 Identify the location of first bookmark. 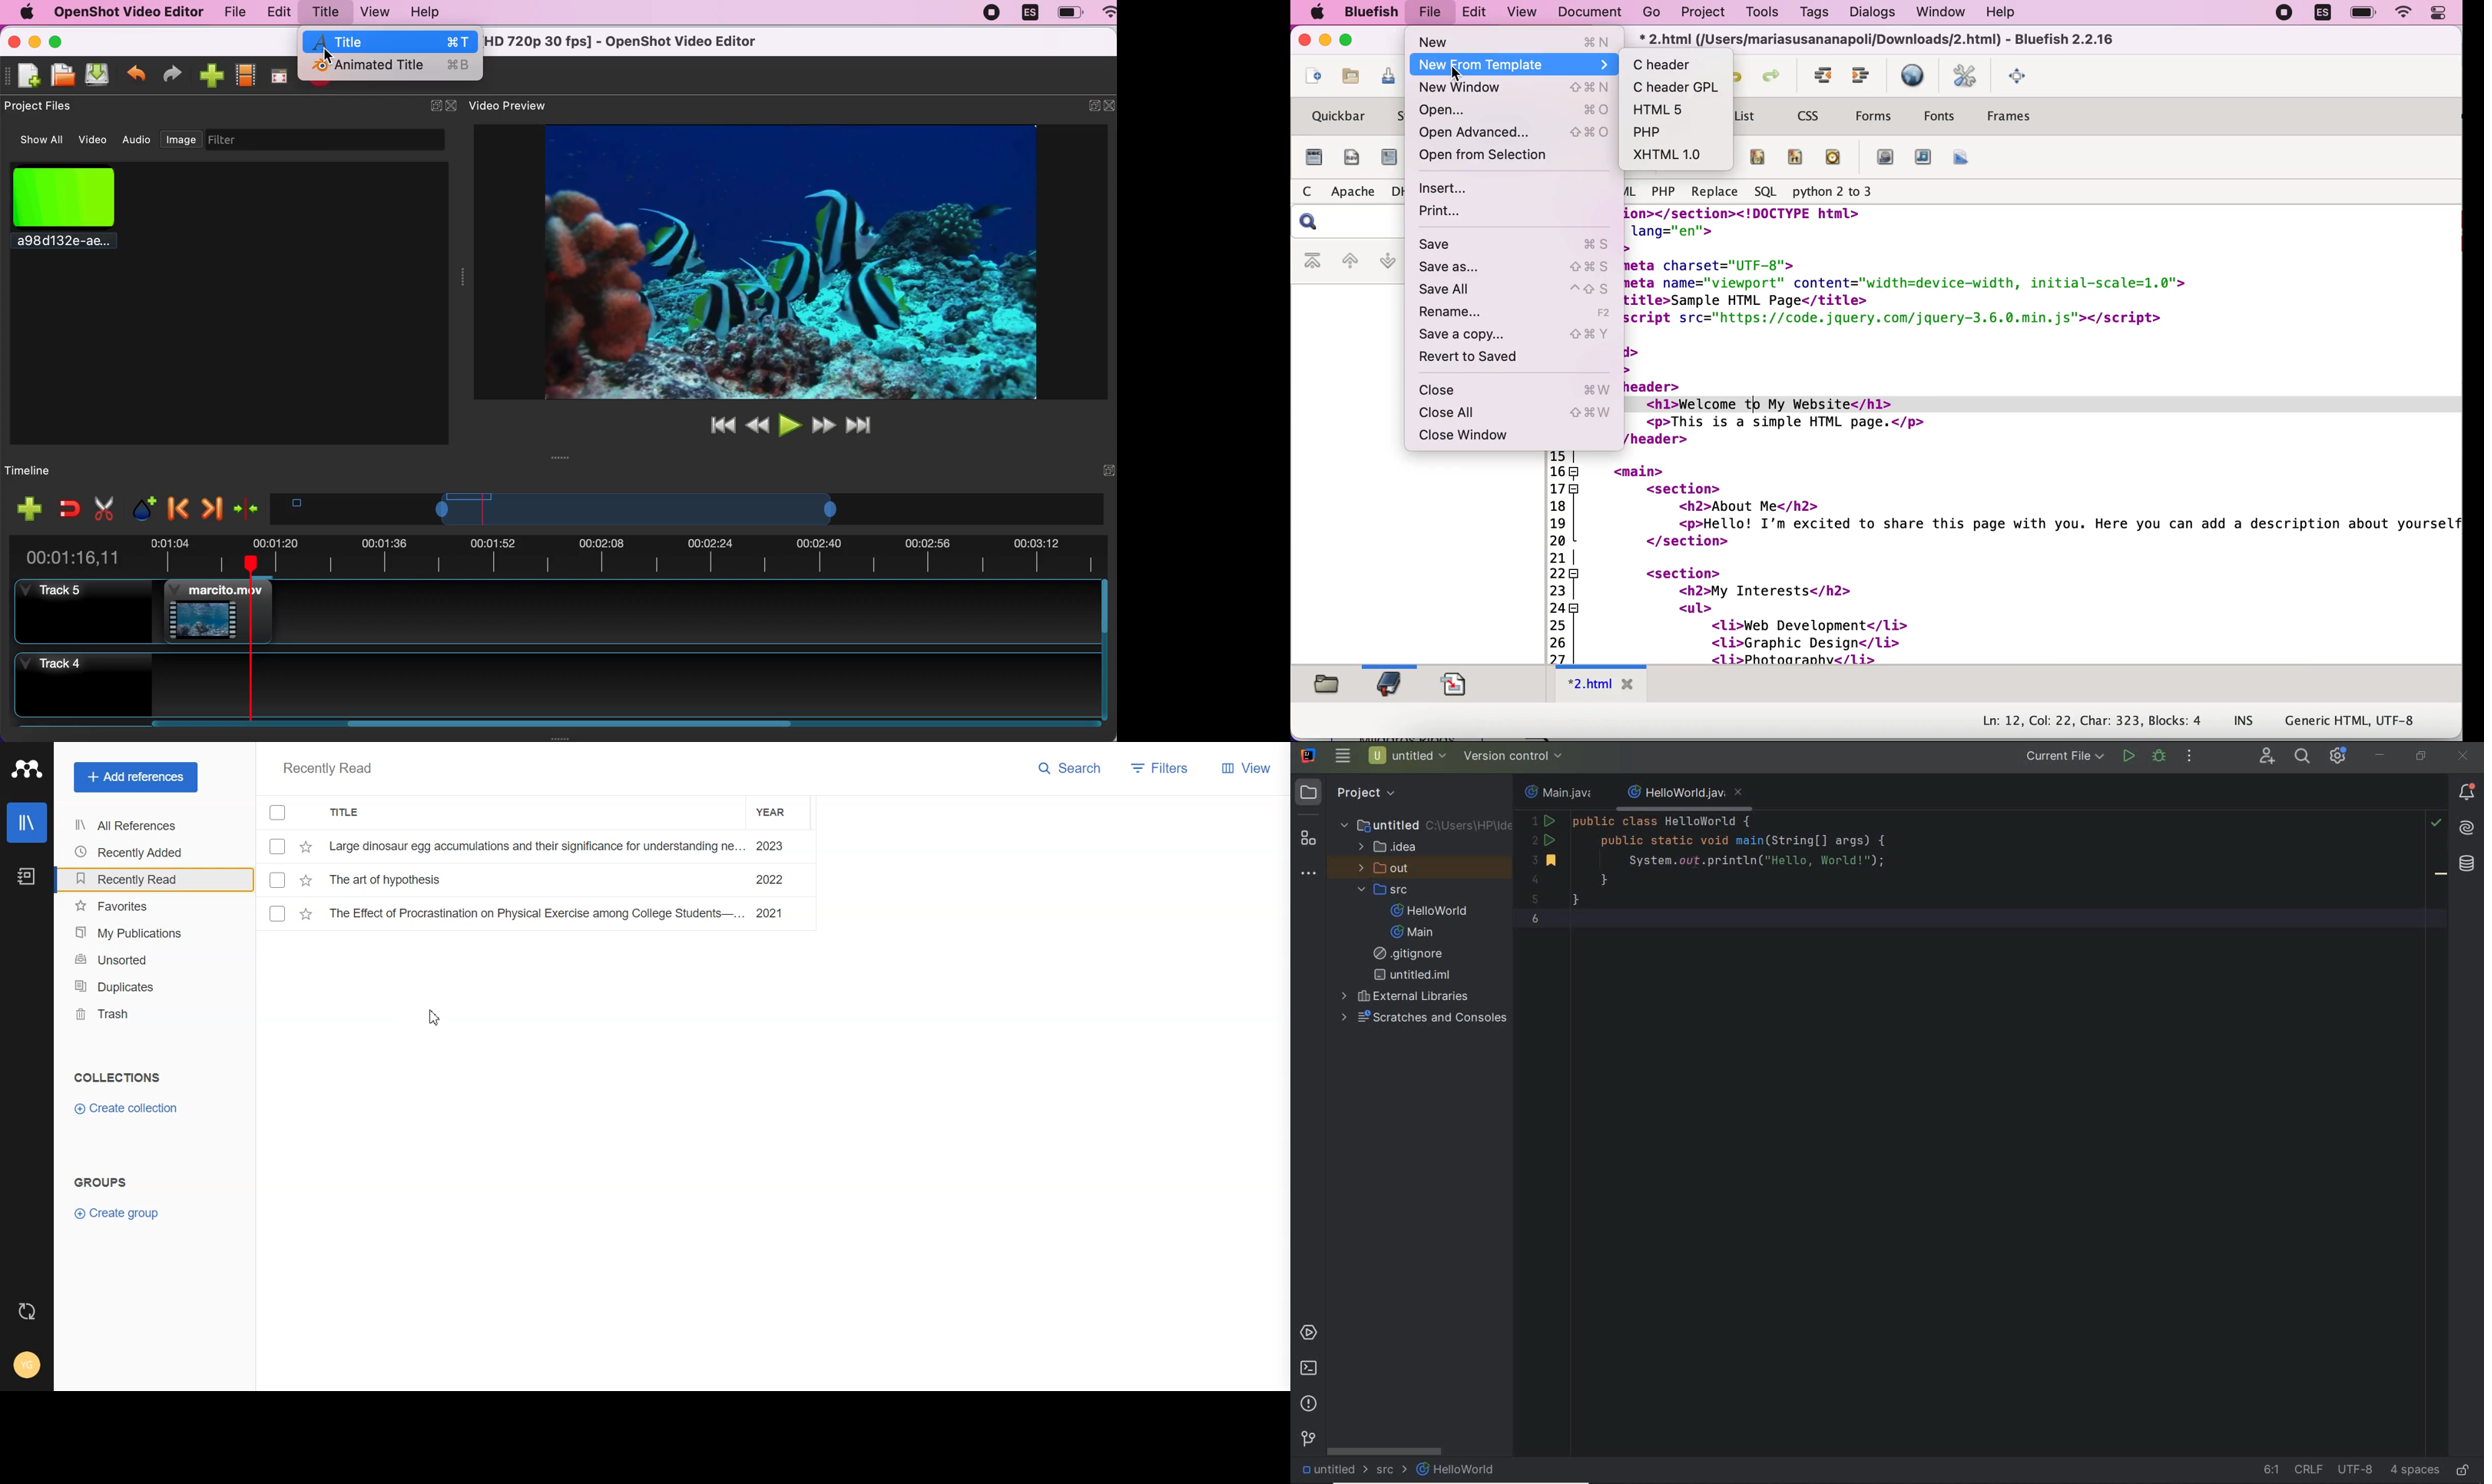
(1310, 259).